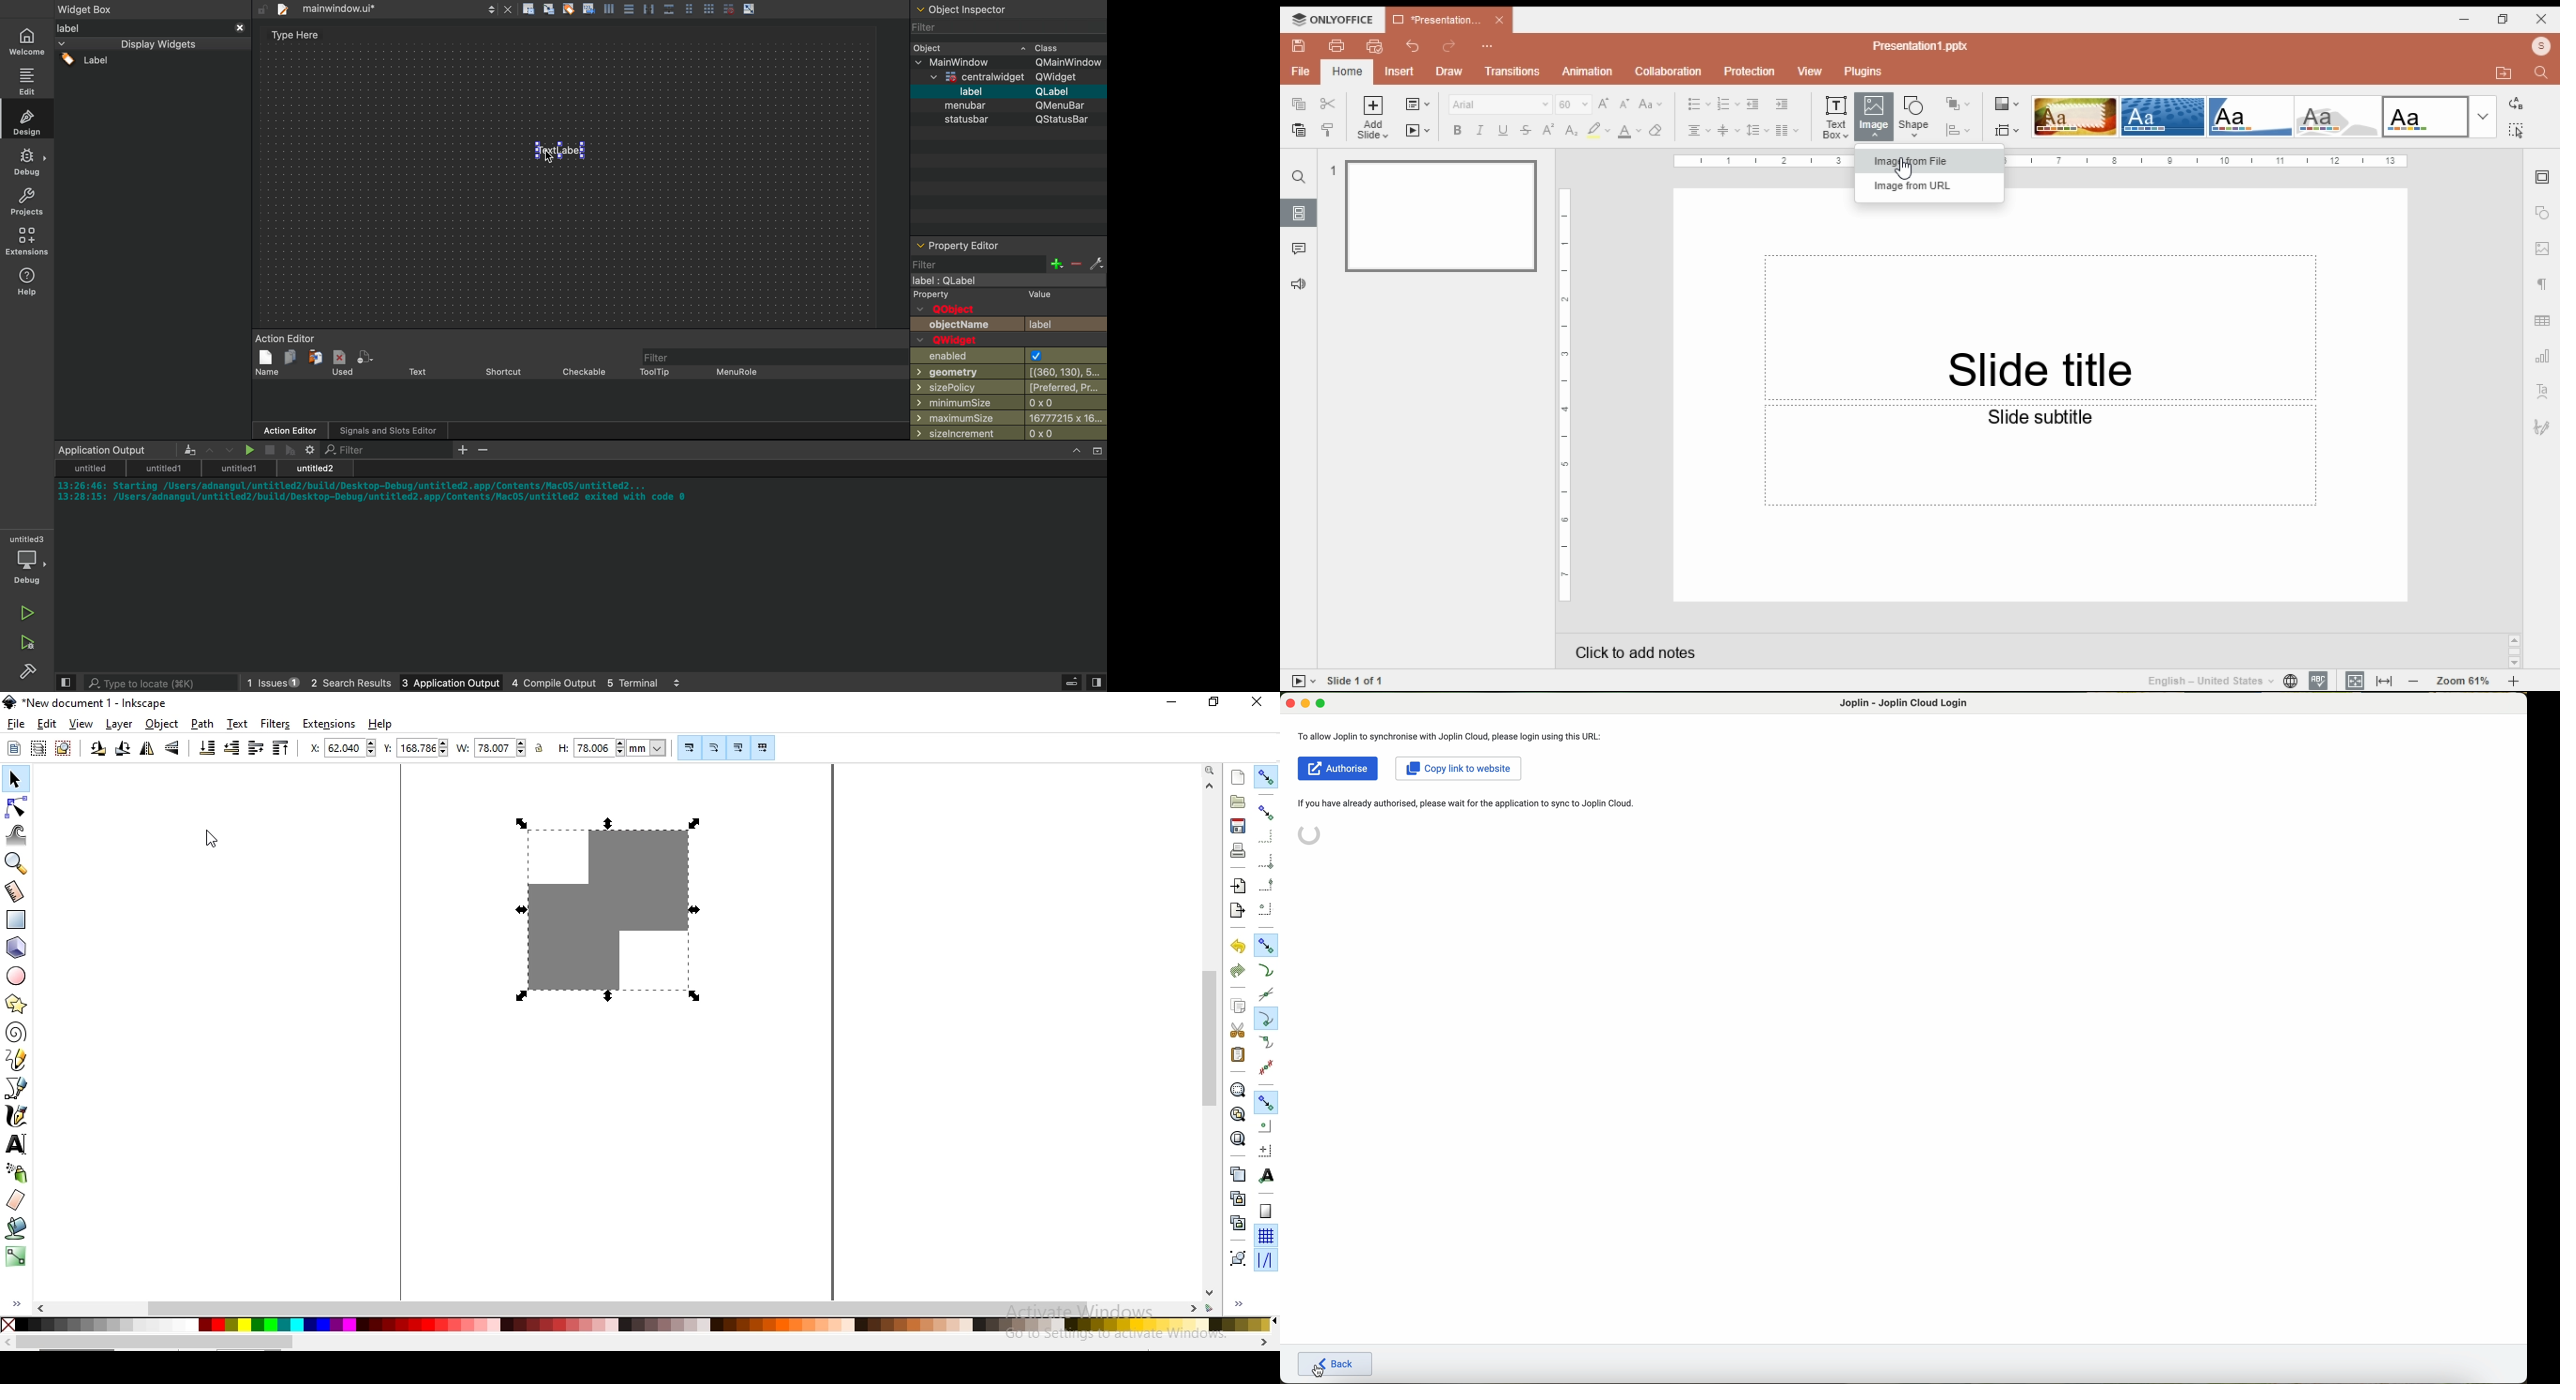 The width and height of the screenshot is (2576, 1400). What do you see at coordinates (1264, 996) in the screenshot?
I see `snap to path intersection` at bounding box center [1264, 996].